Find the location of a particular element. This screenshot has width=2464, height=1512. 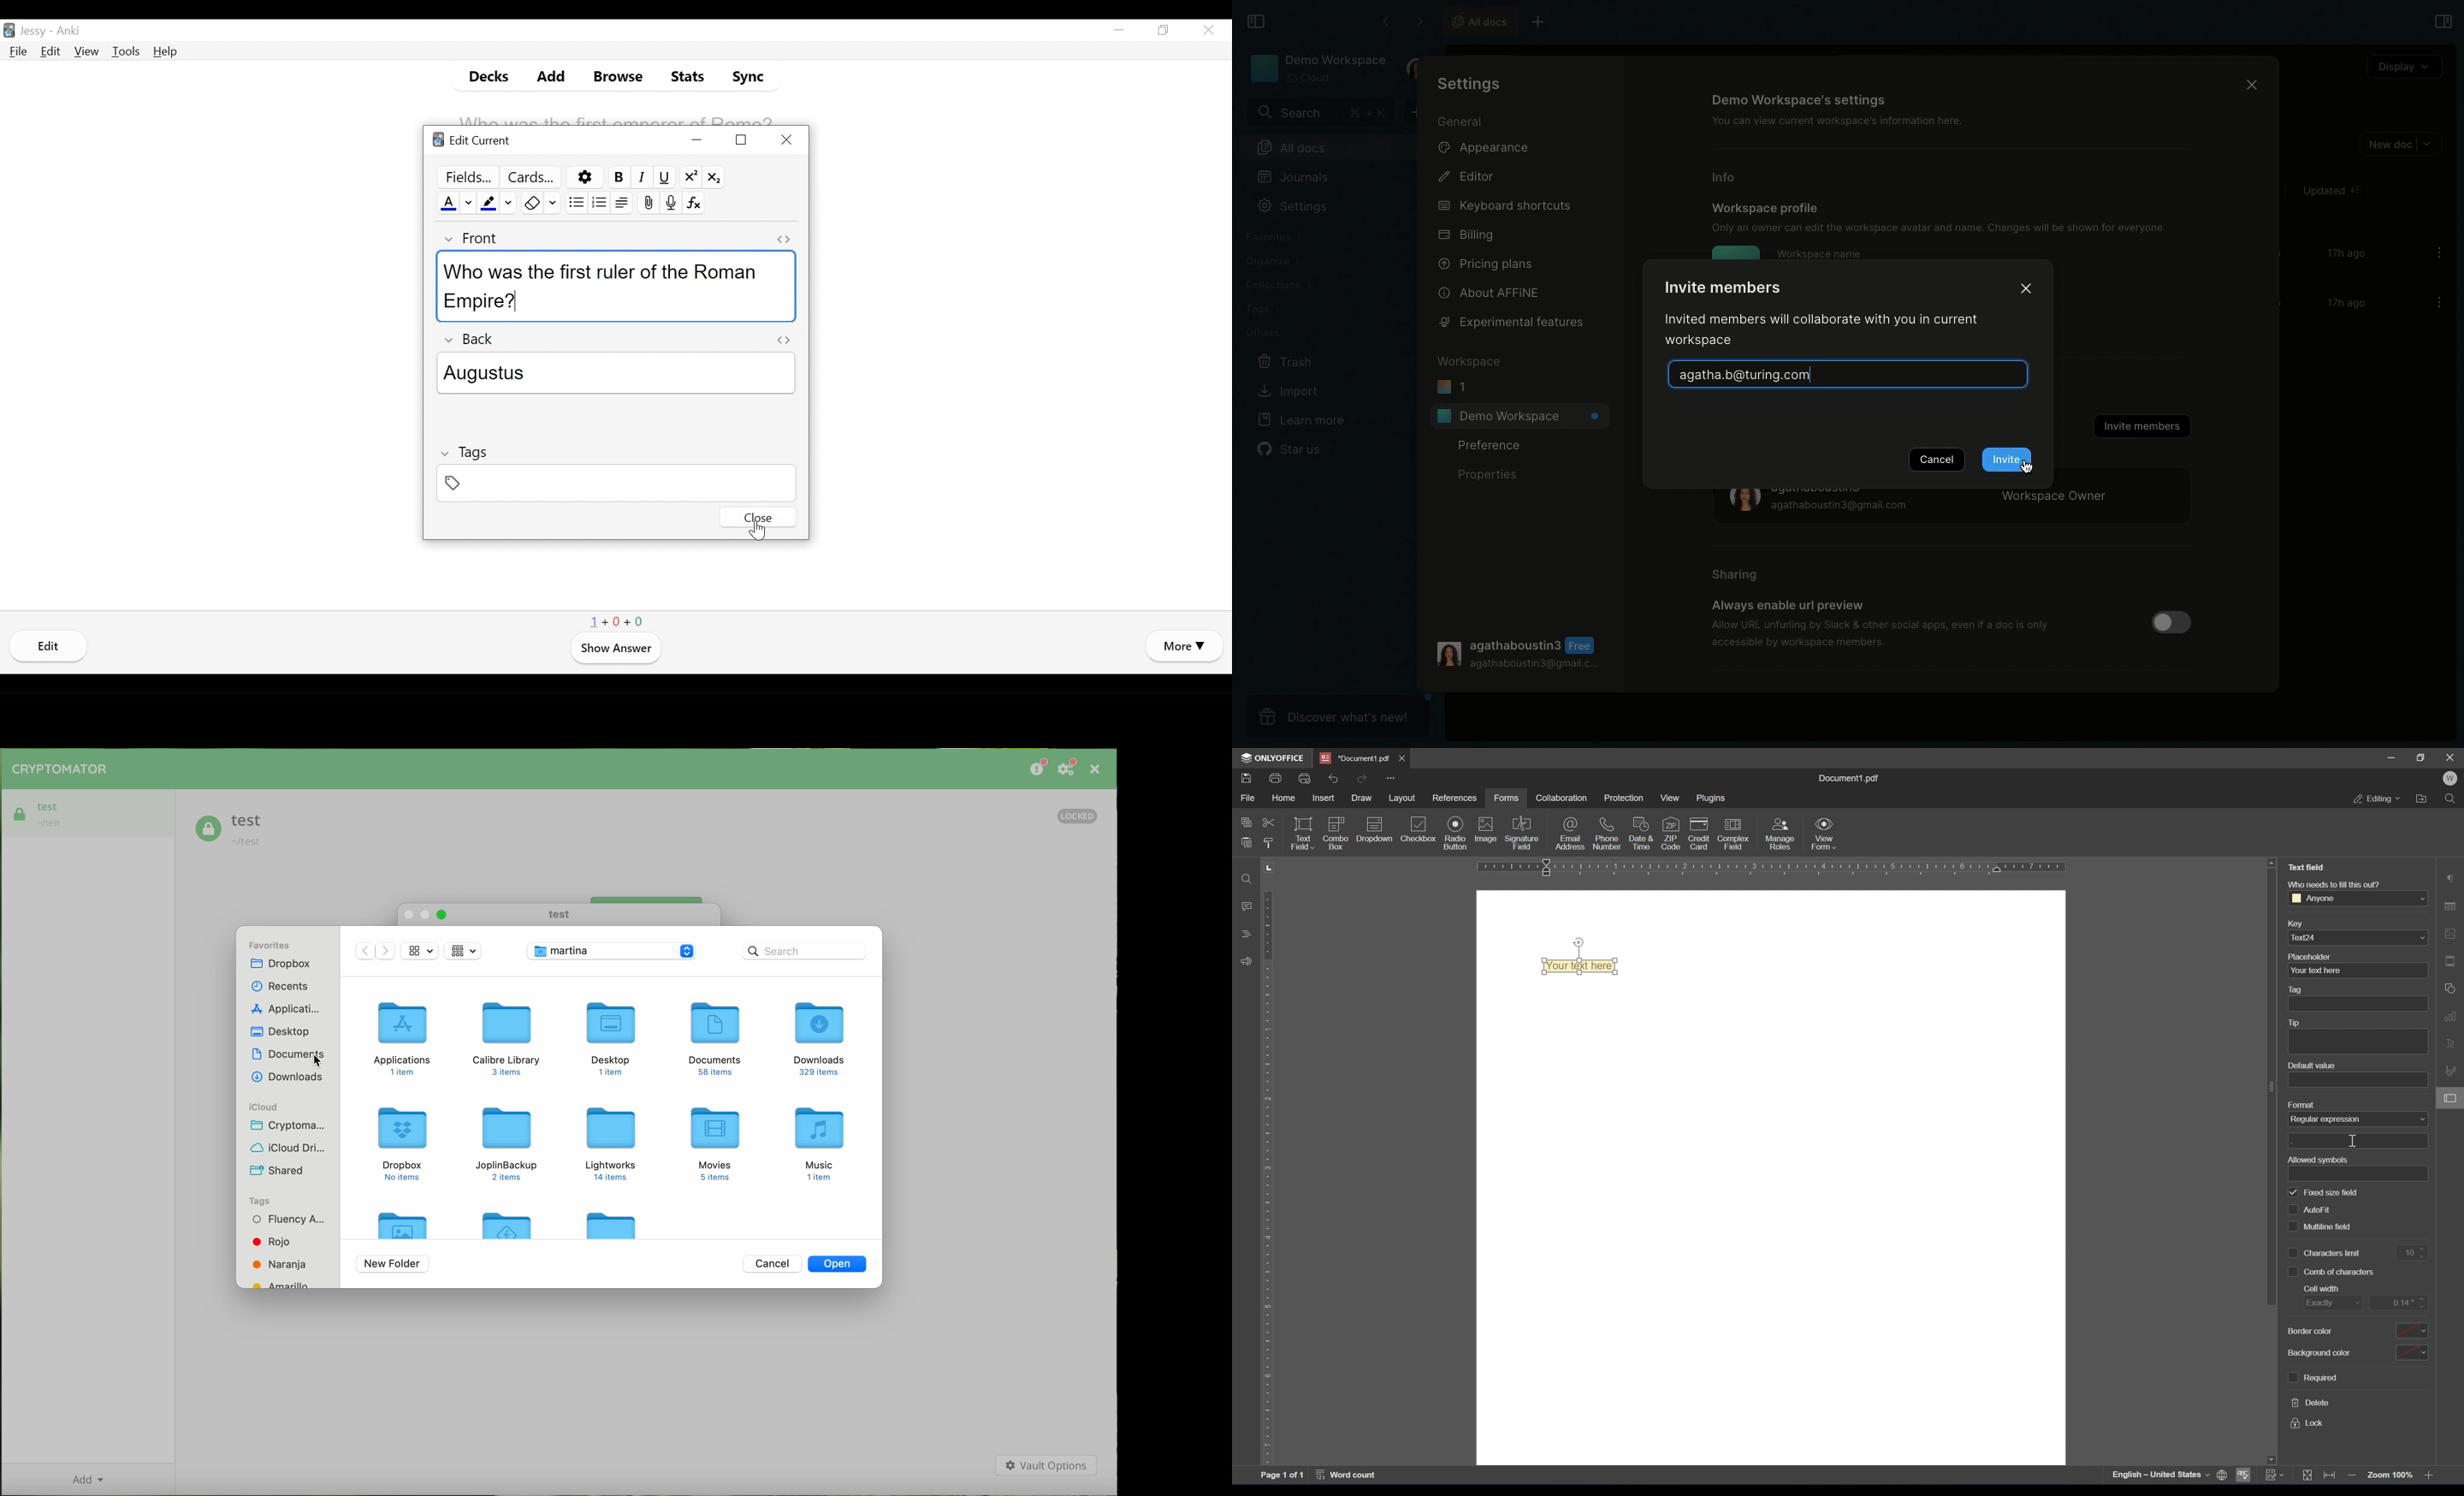

Decks is located at coordinates (483, 76).